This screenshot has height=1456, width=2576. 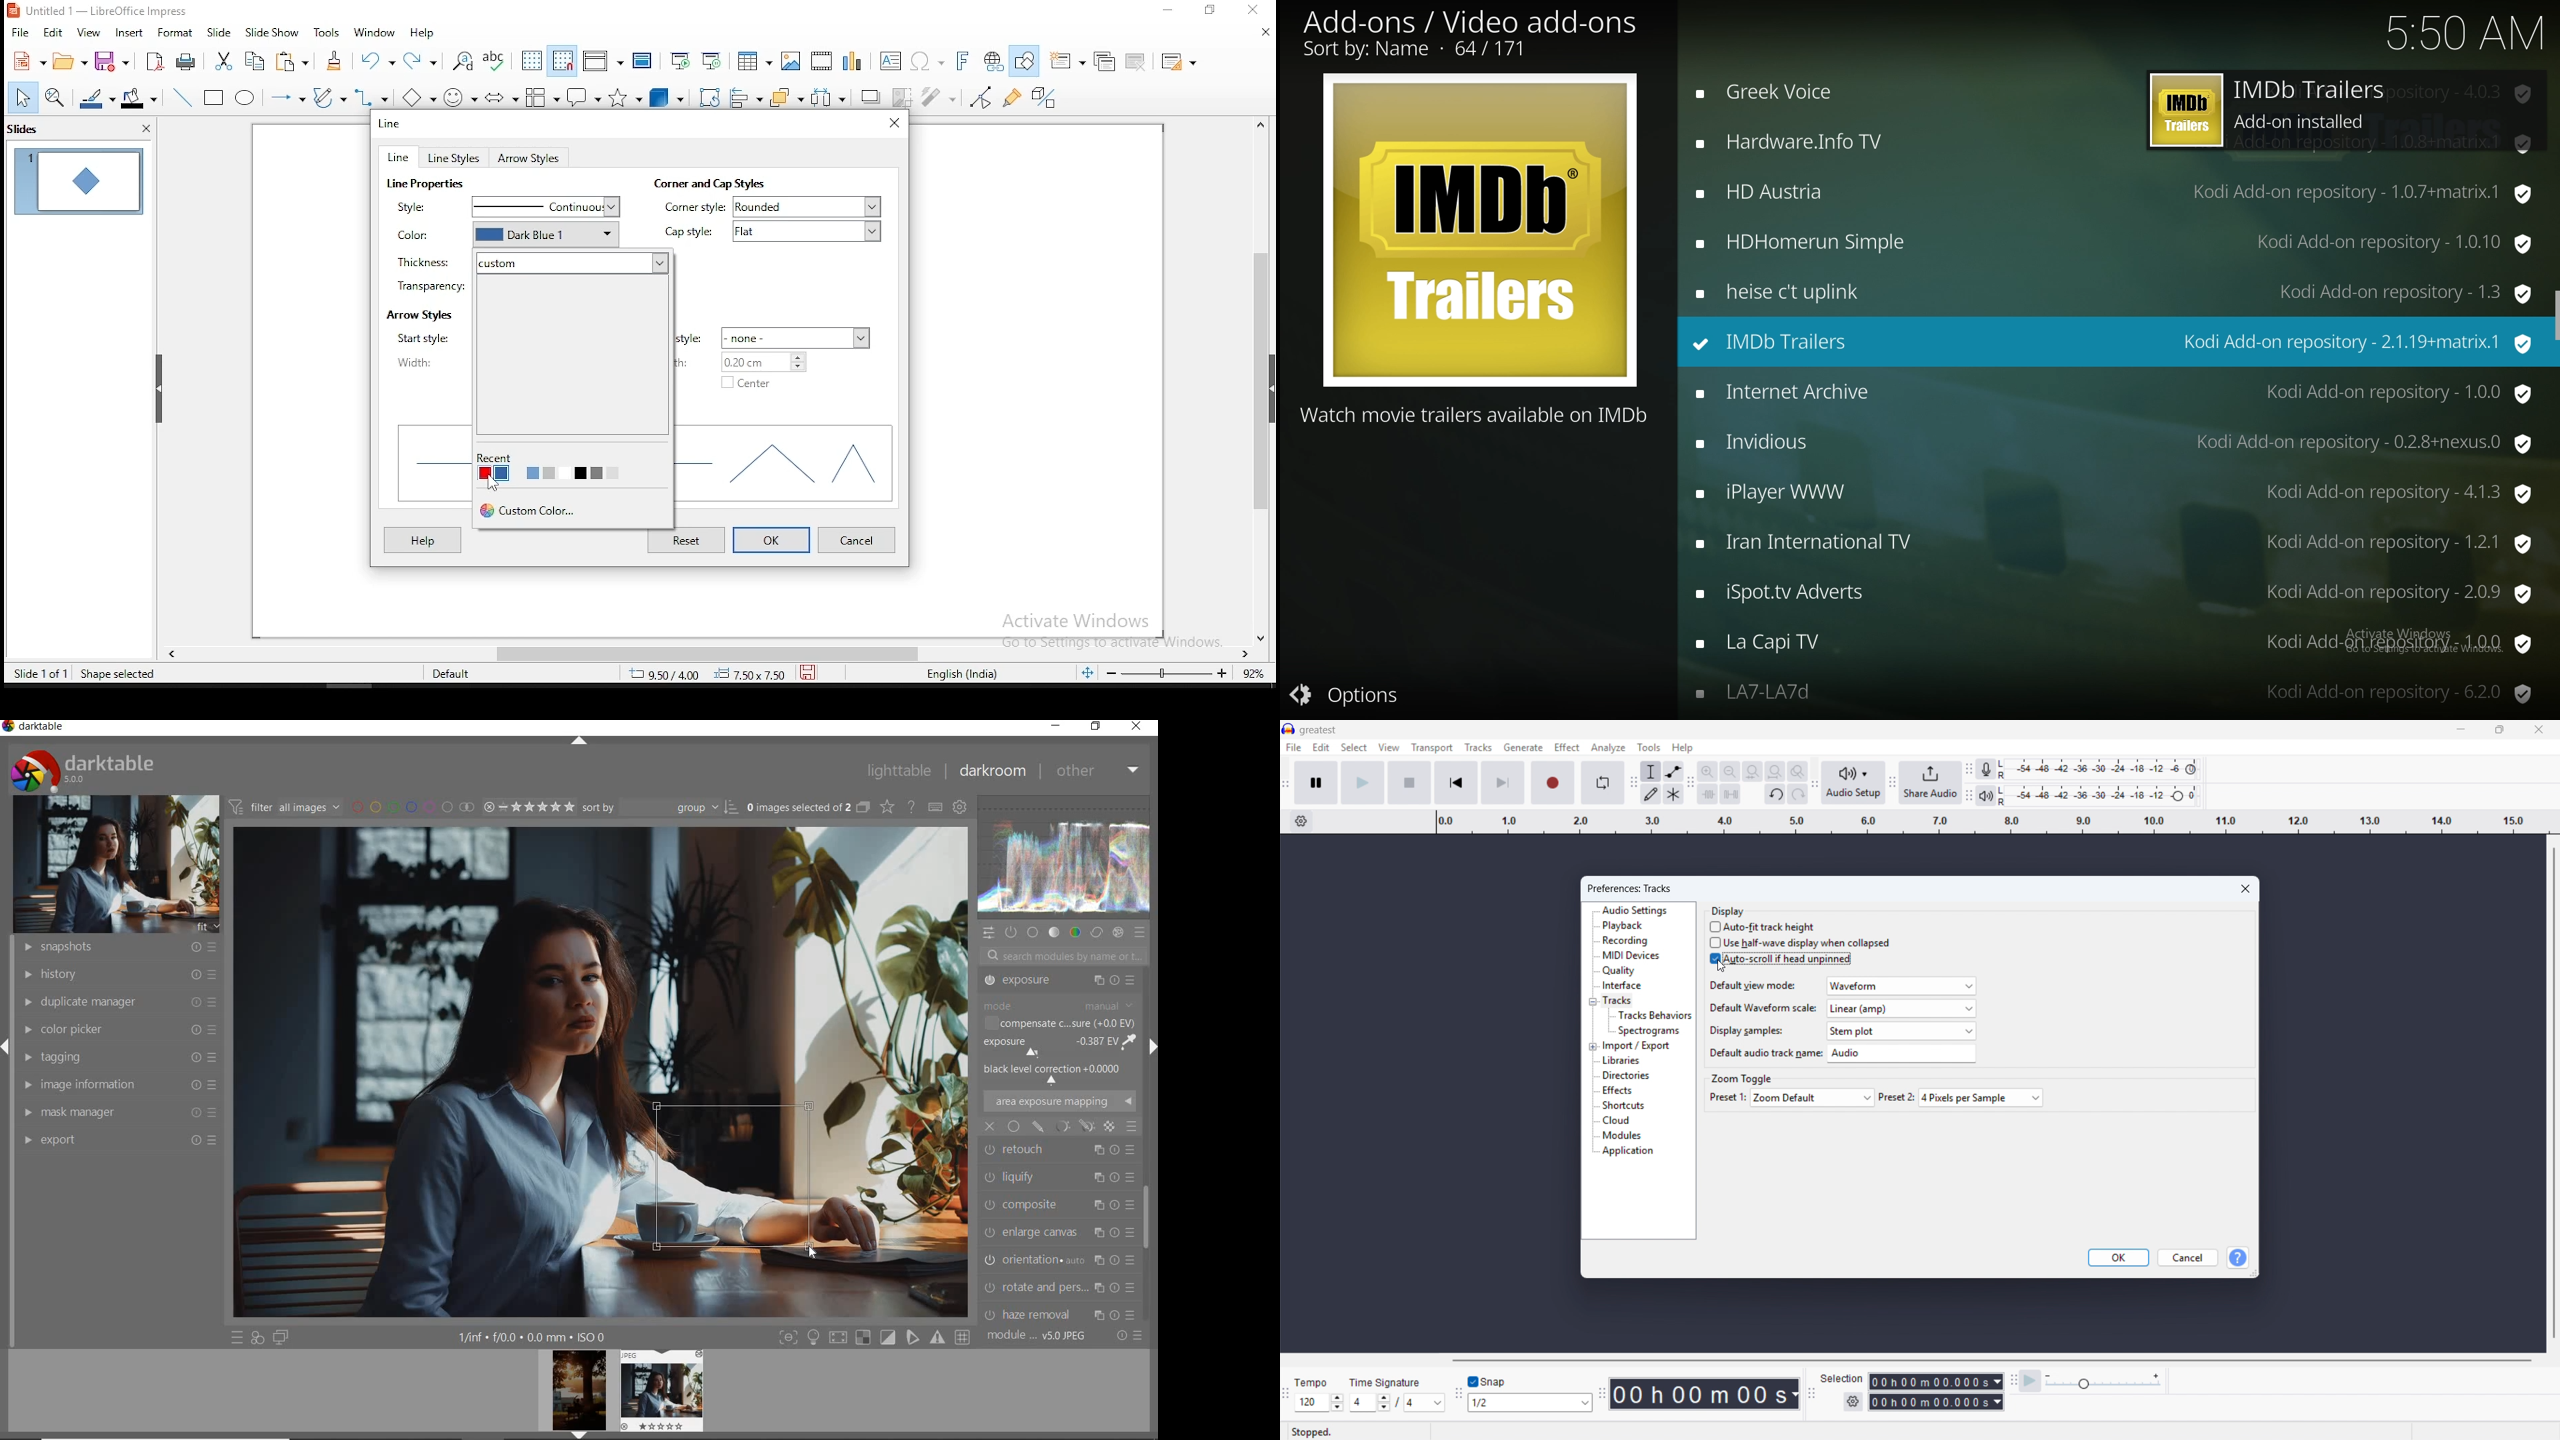 I want to click on Time signature toolbar , so click(x=1286, y=1399).